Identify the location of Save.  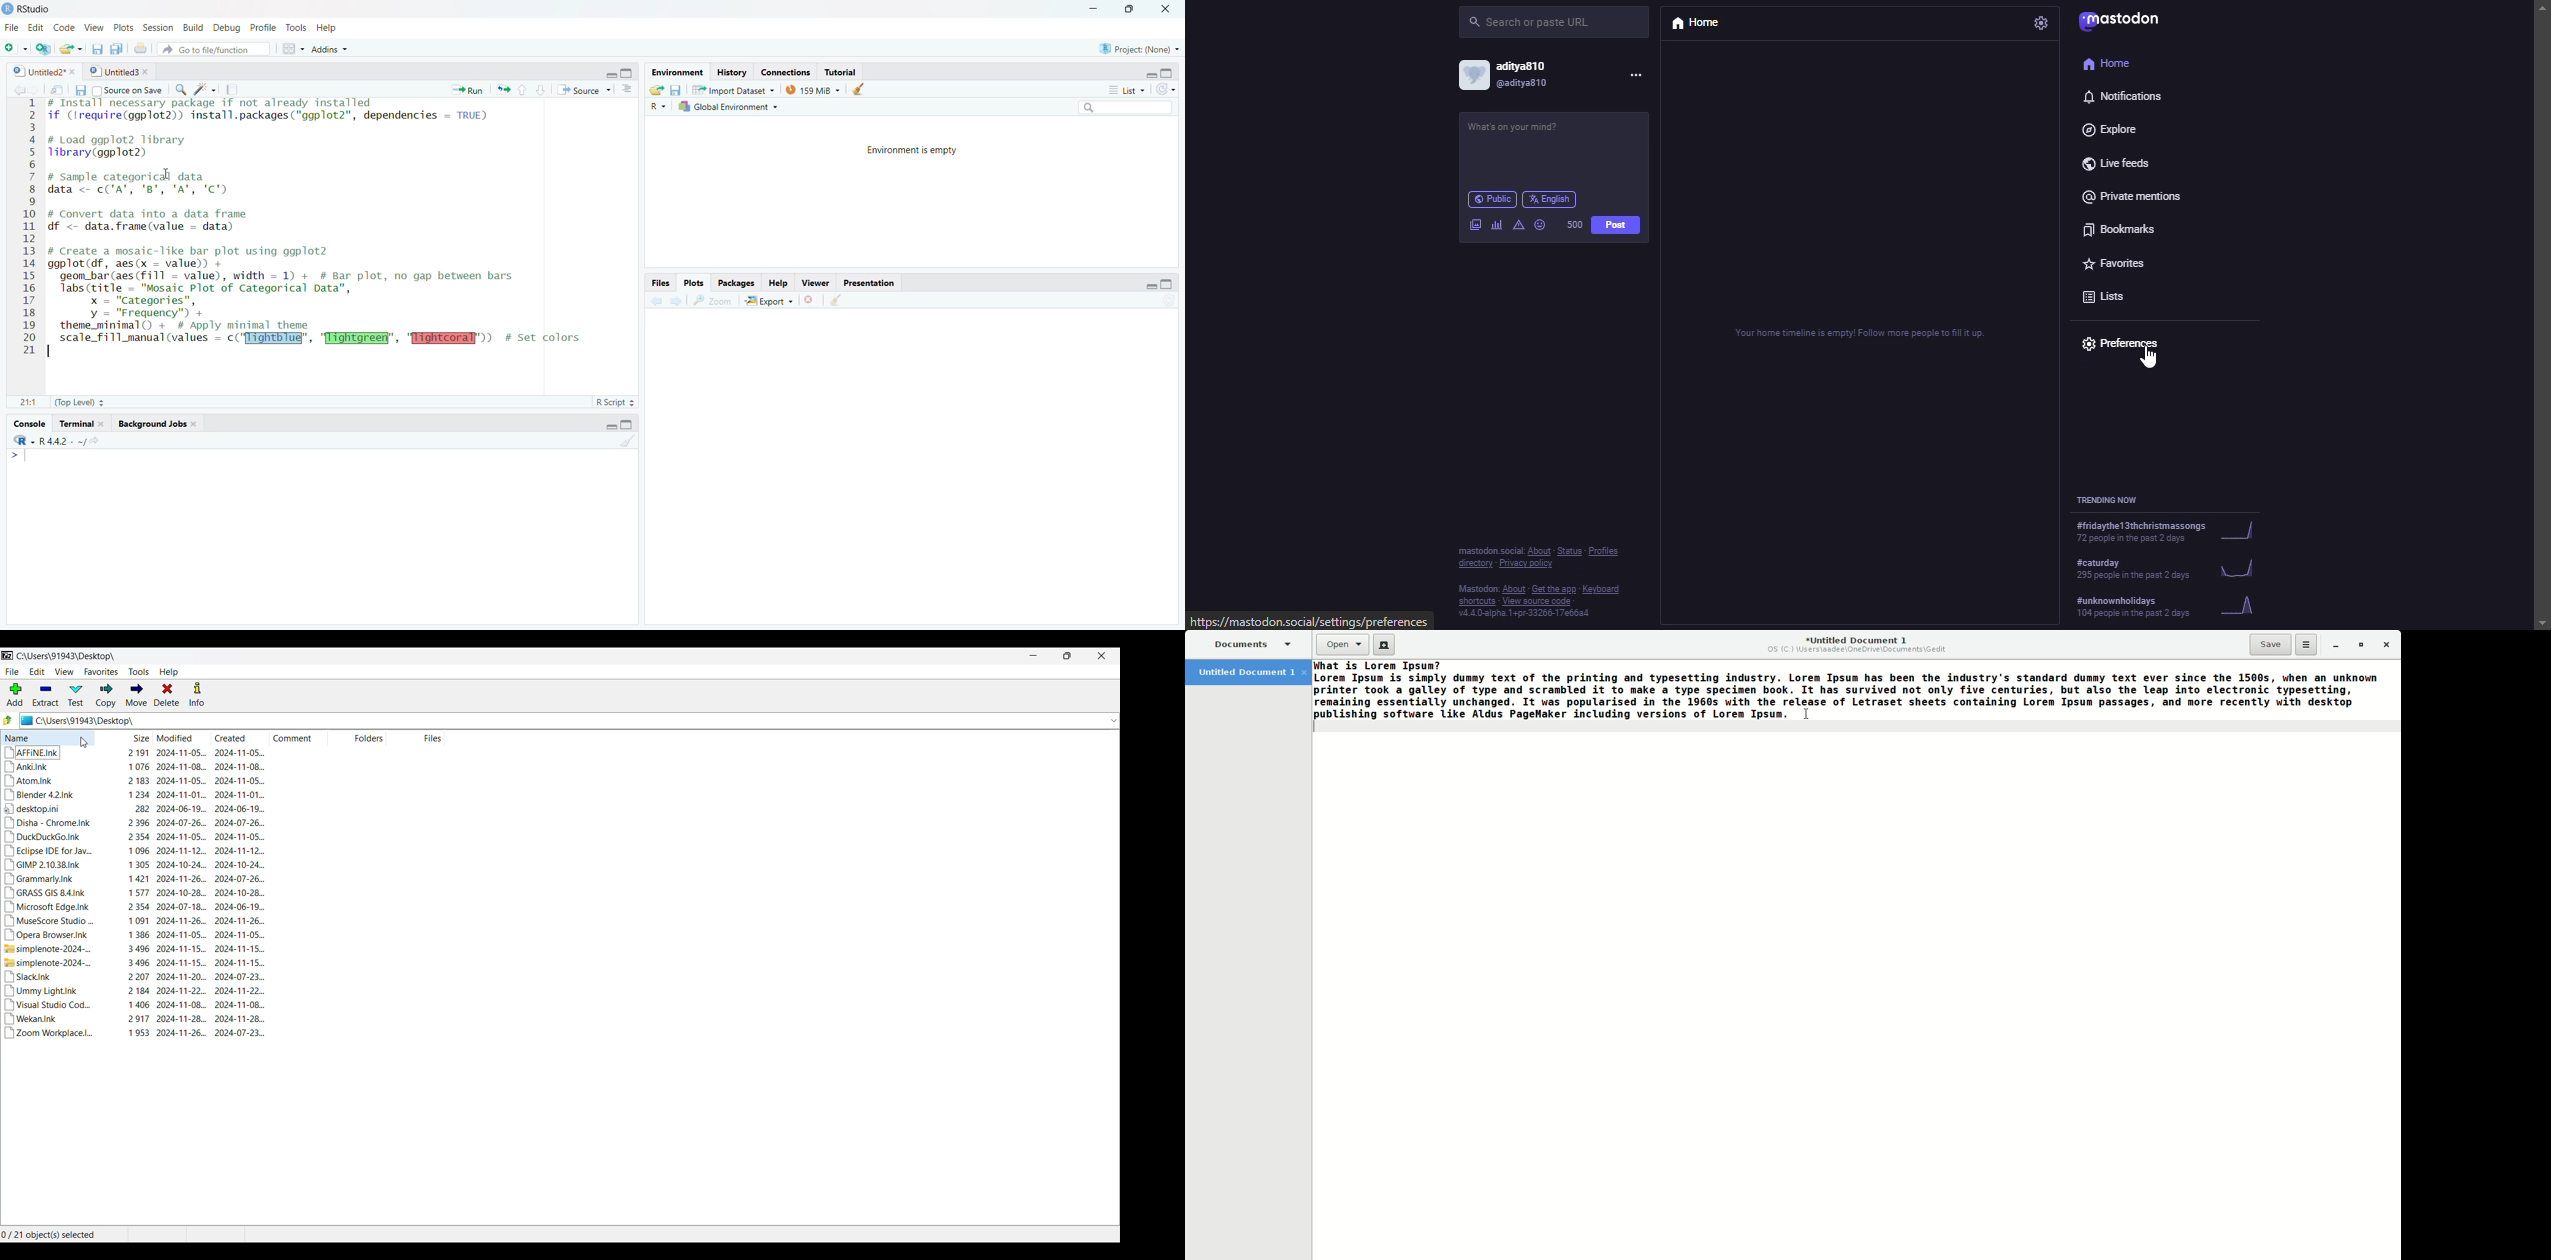
(77, 92).